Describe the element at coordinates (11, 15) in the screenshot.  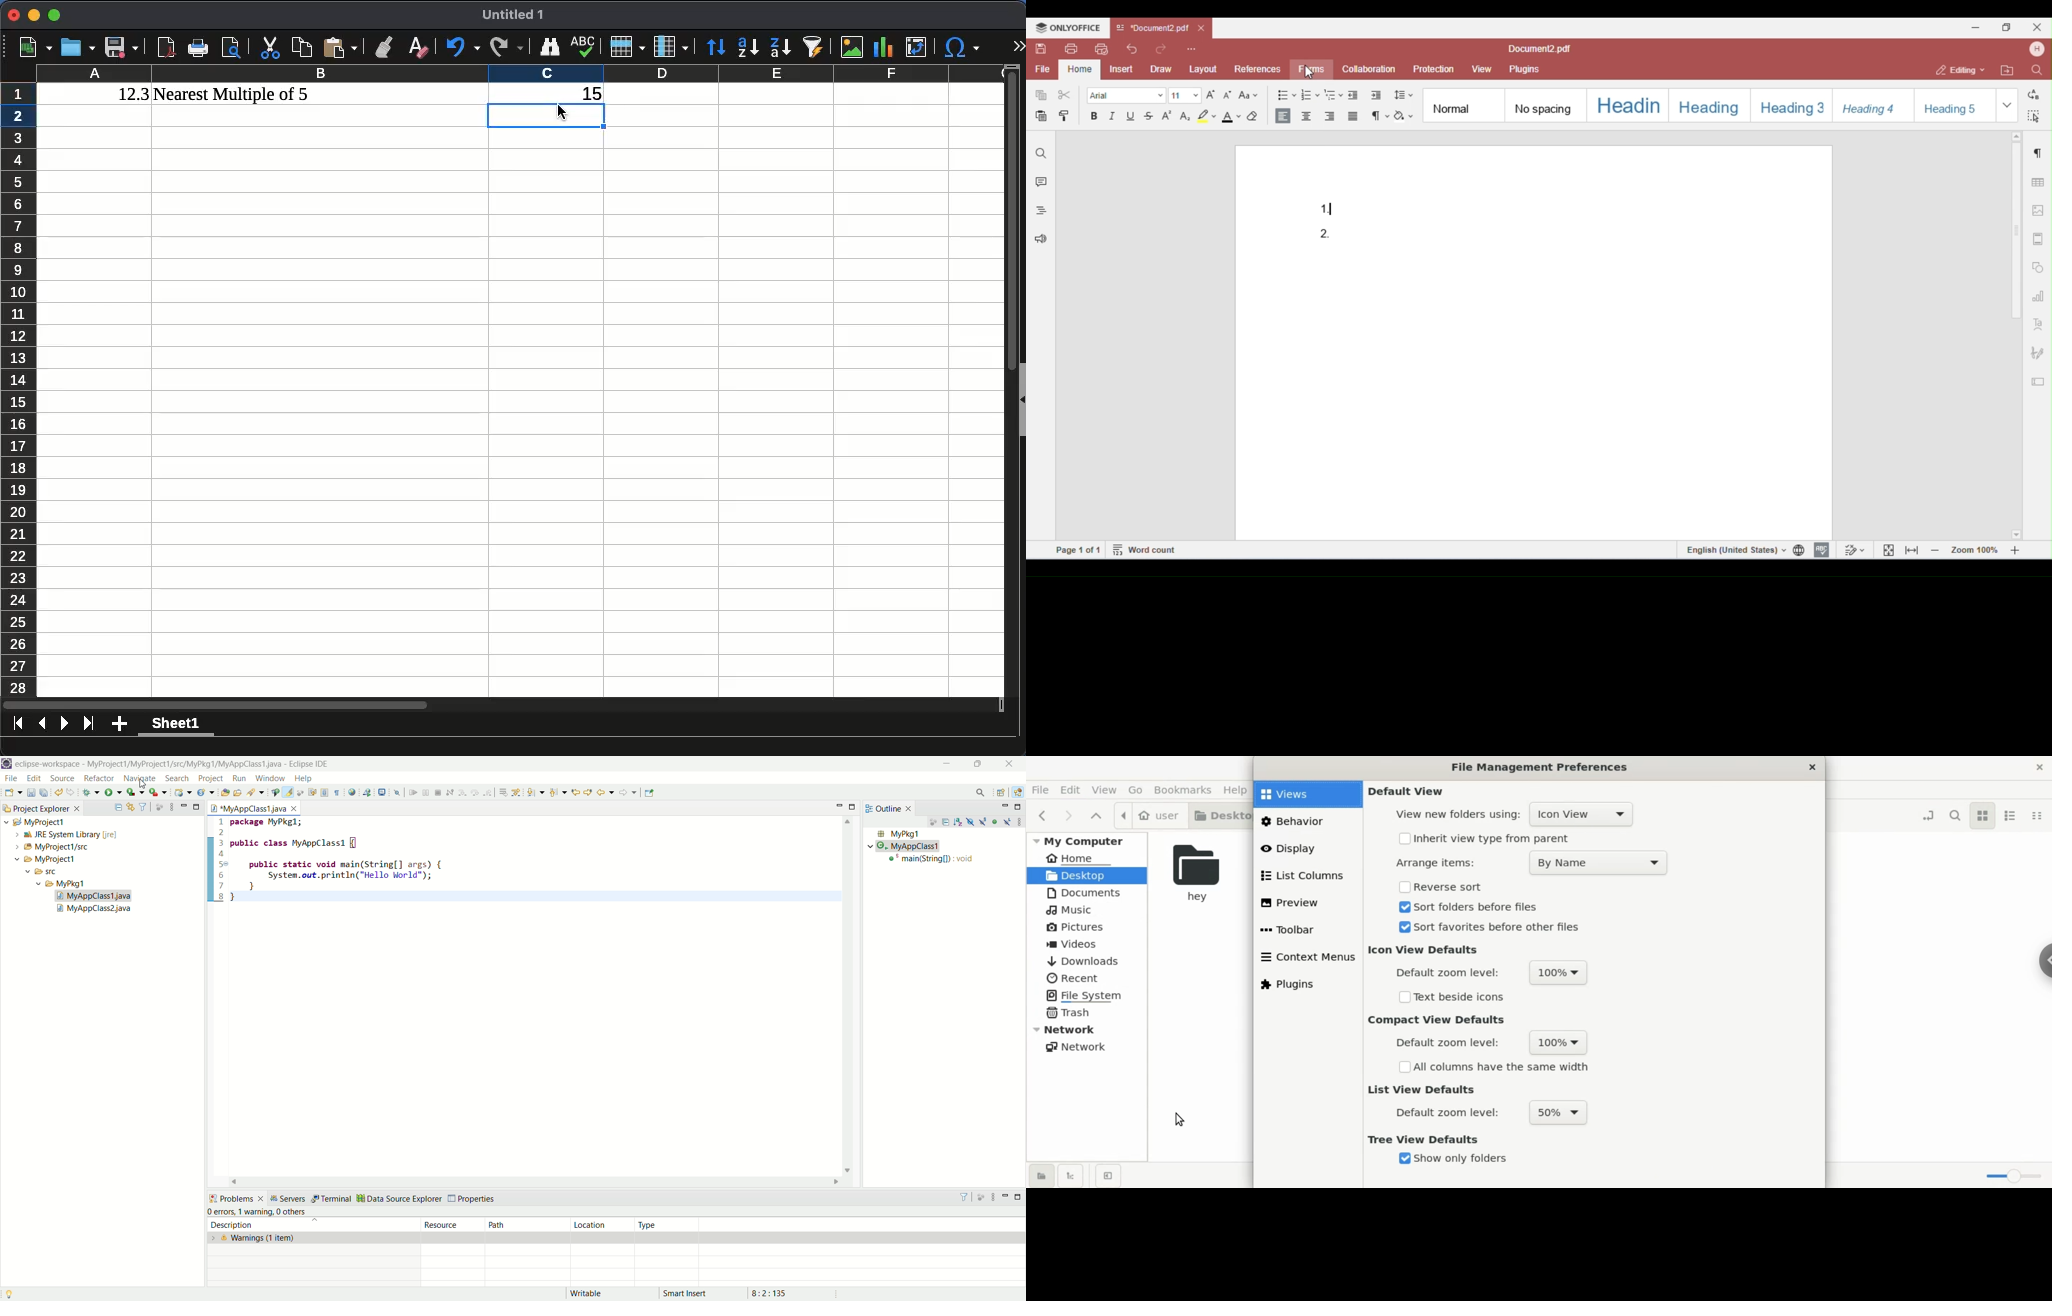
I see `close` at that location.